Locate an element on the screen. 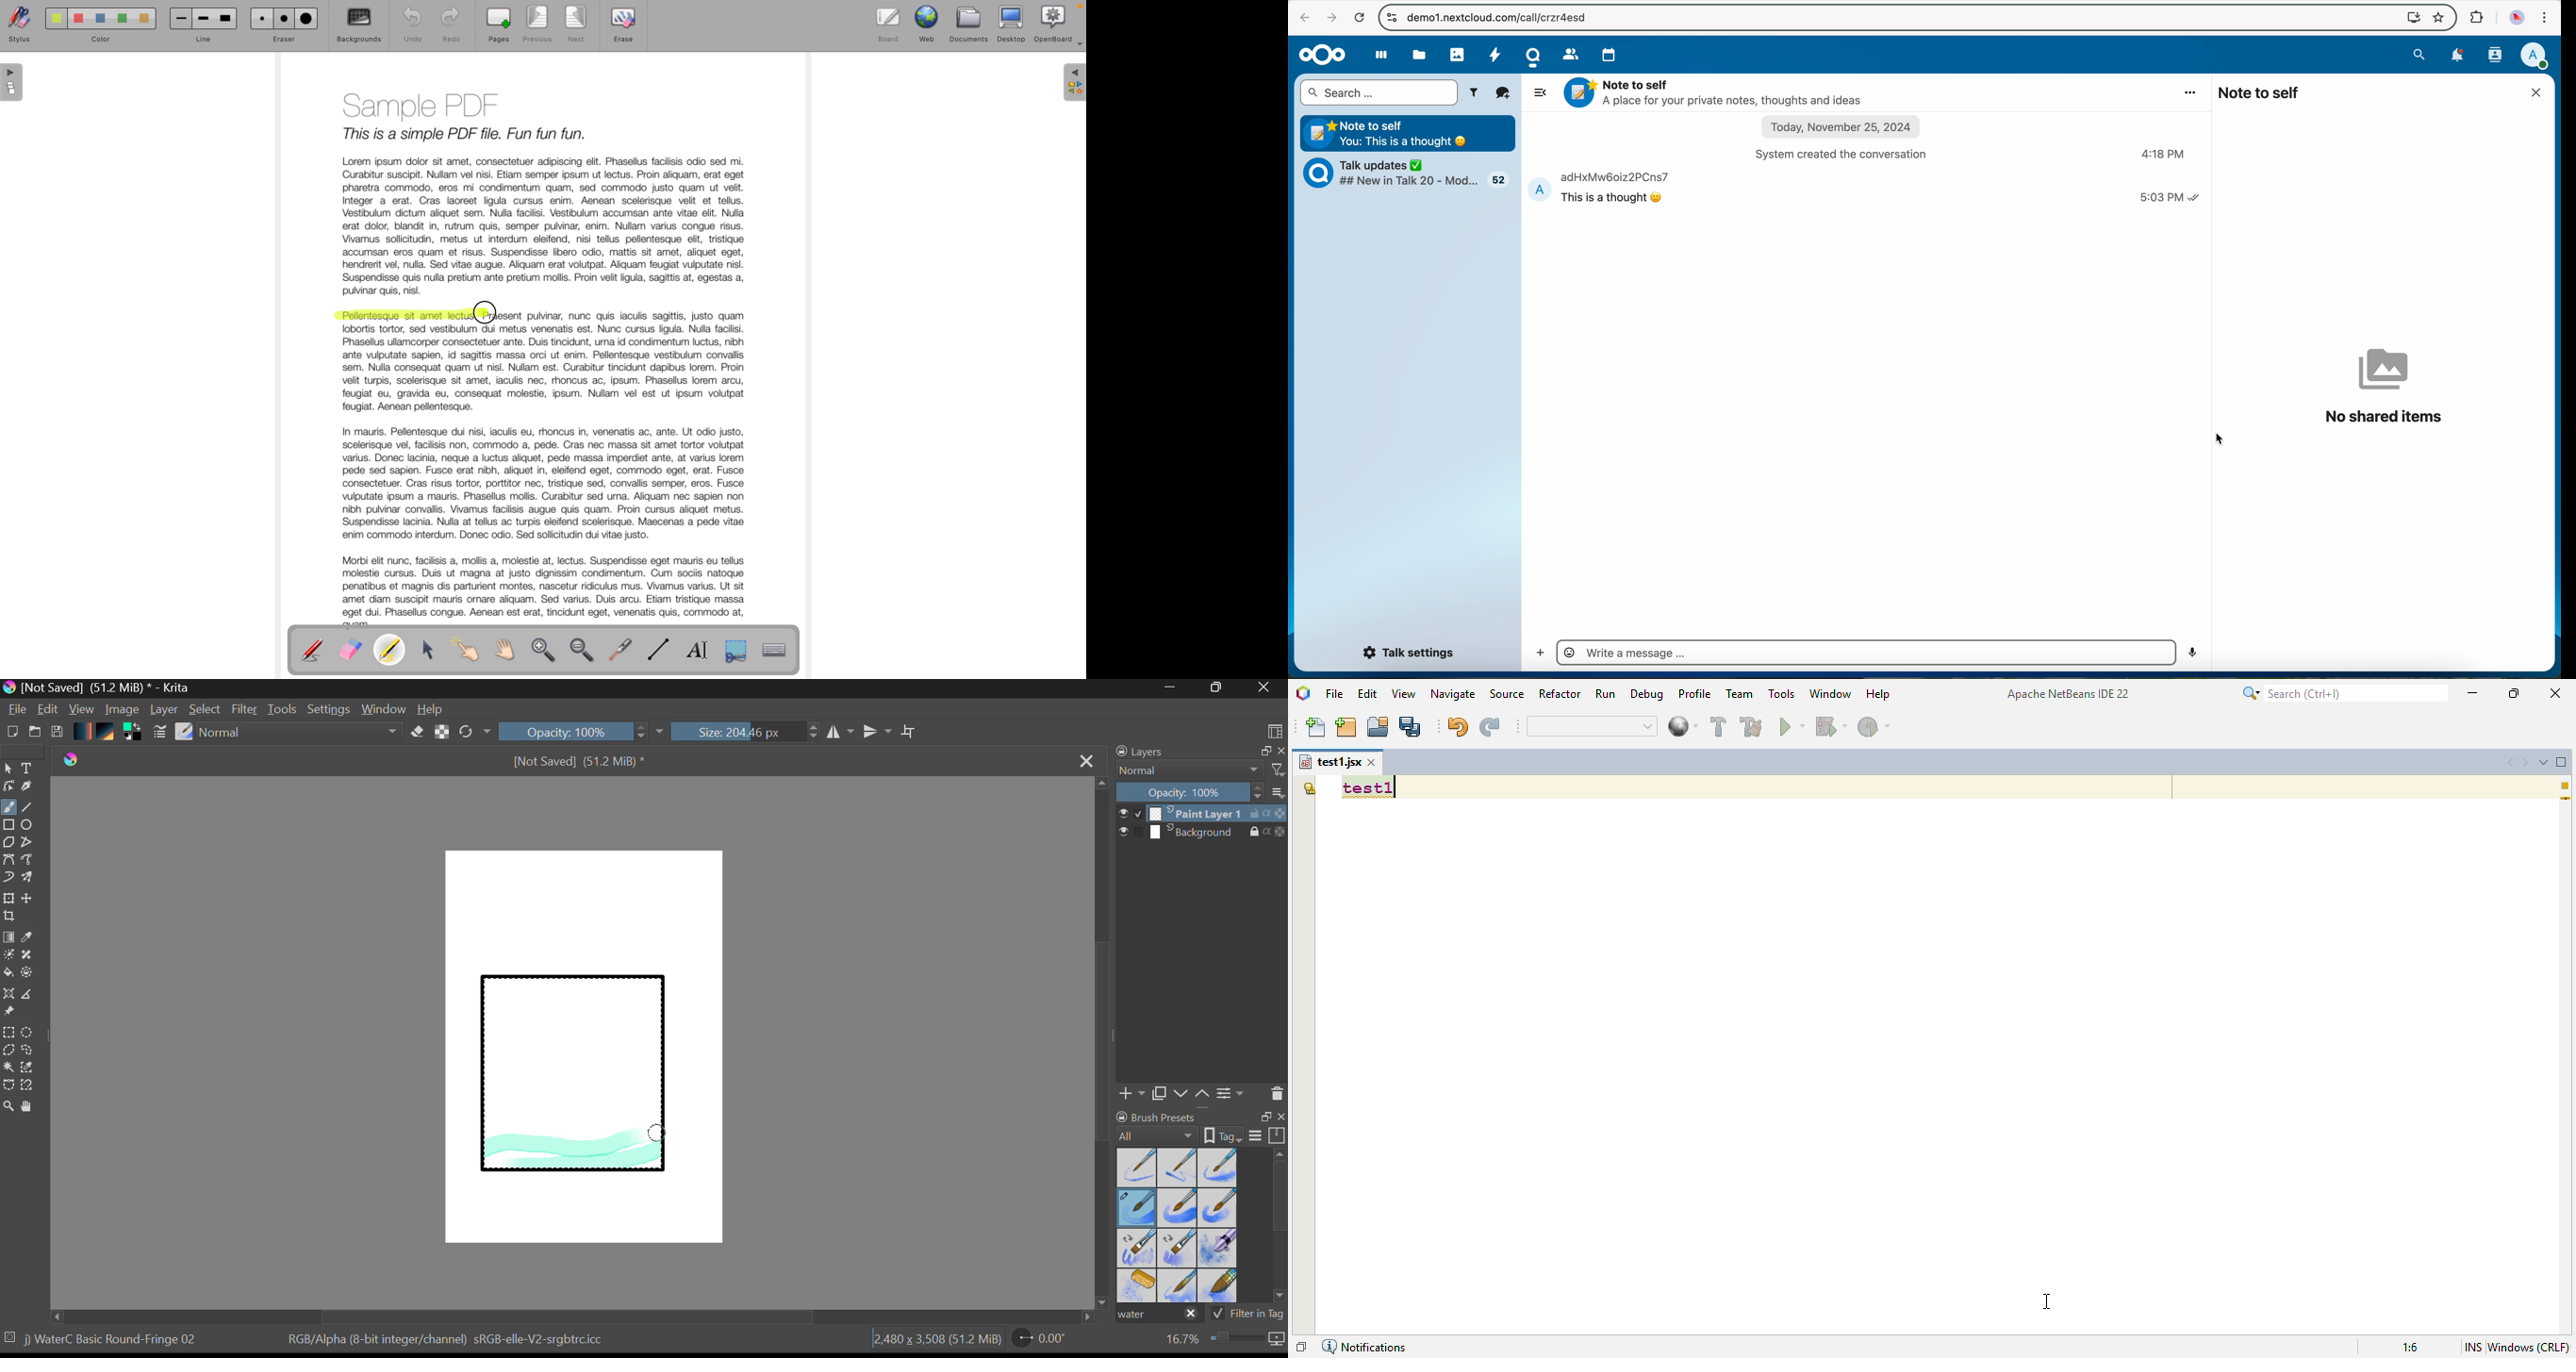 Image resolution: width=2576 pixels, height=1372 pixels. Tools is located at coordinates (283, 710).